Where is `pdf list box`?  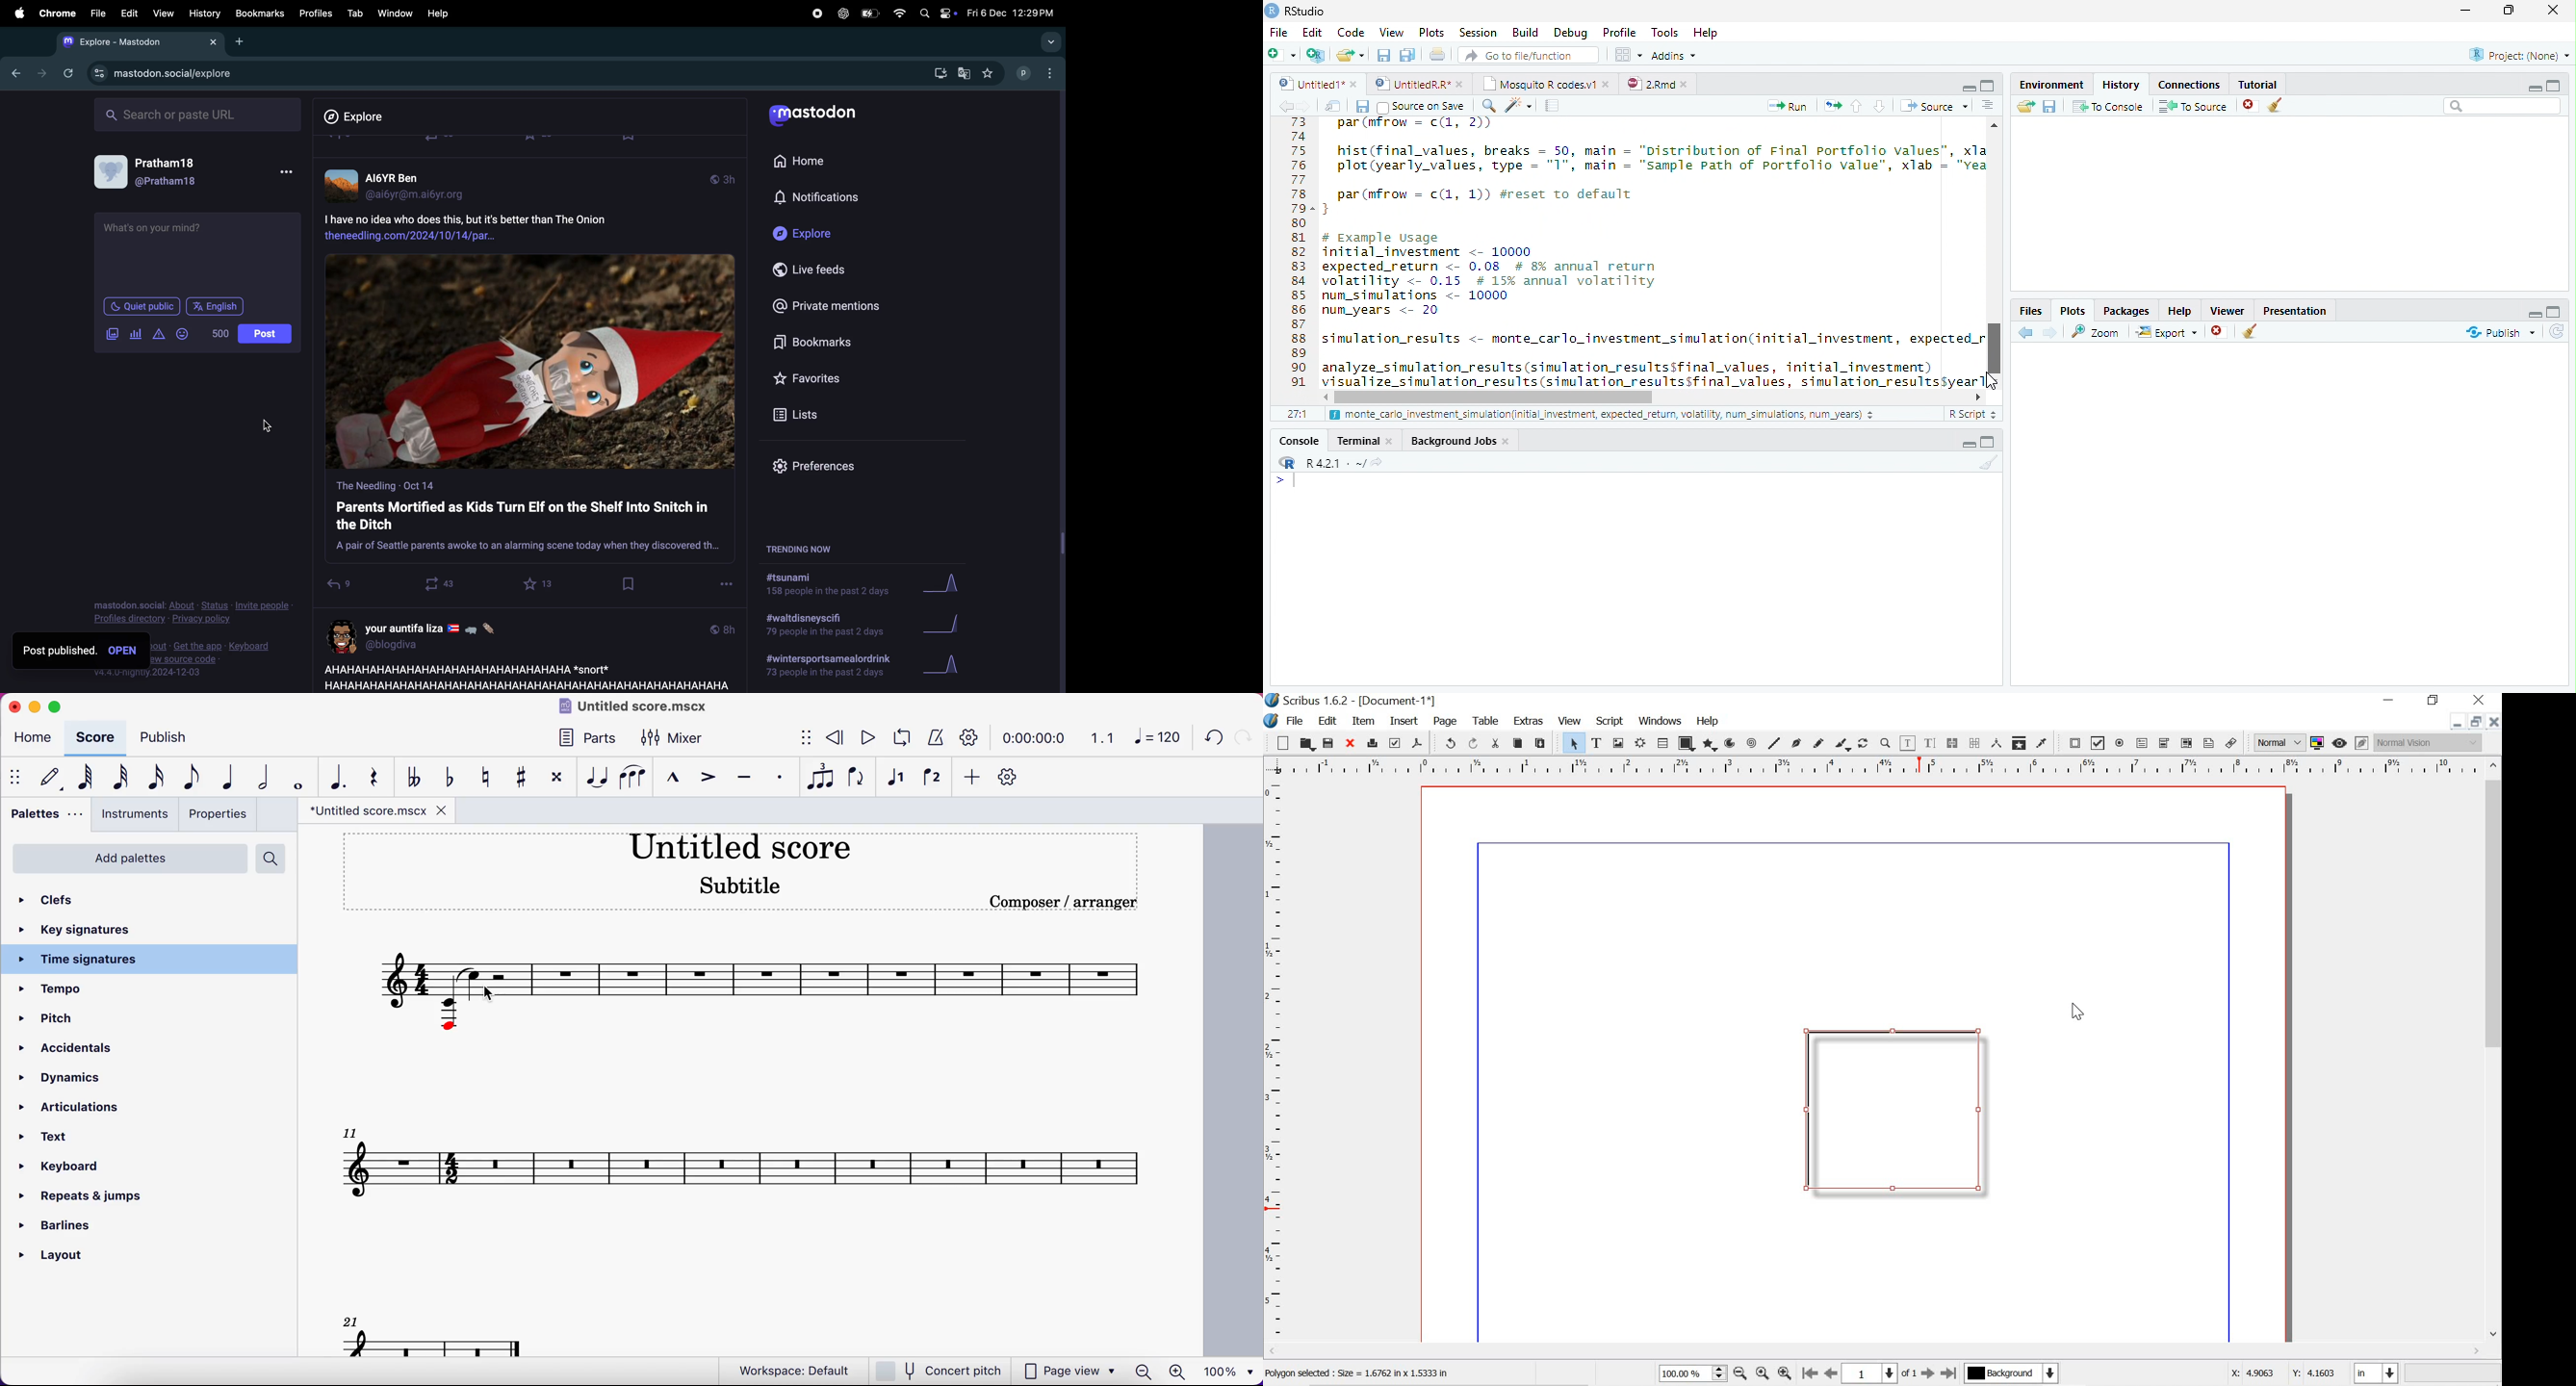 pdf list box is located at coordinates (2185, 743).